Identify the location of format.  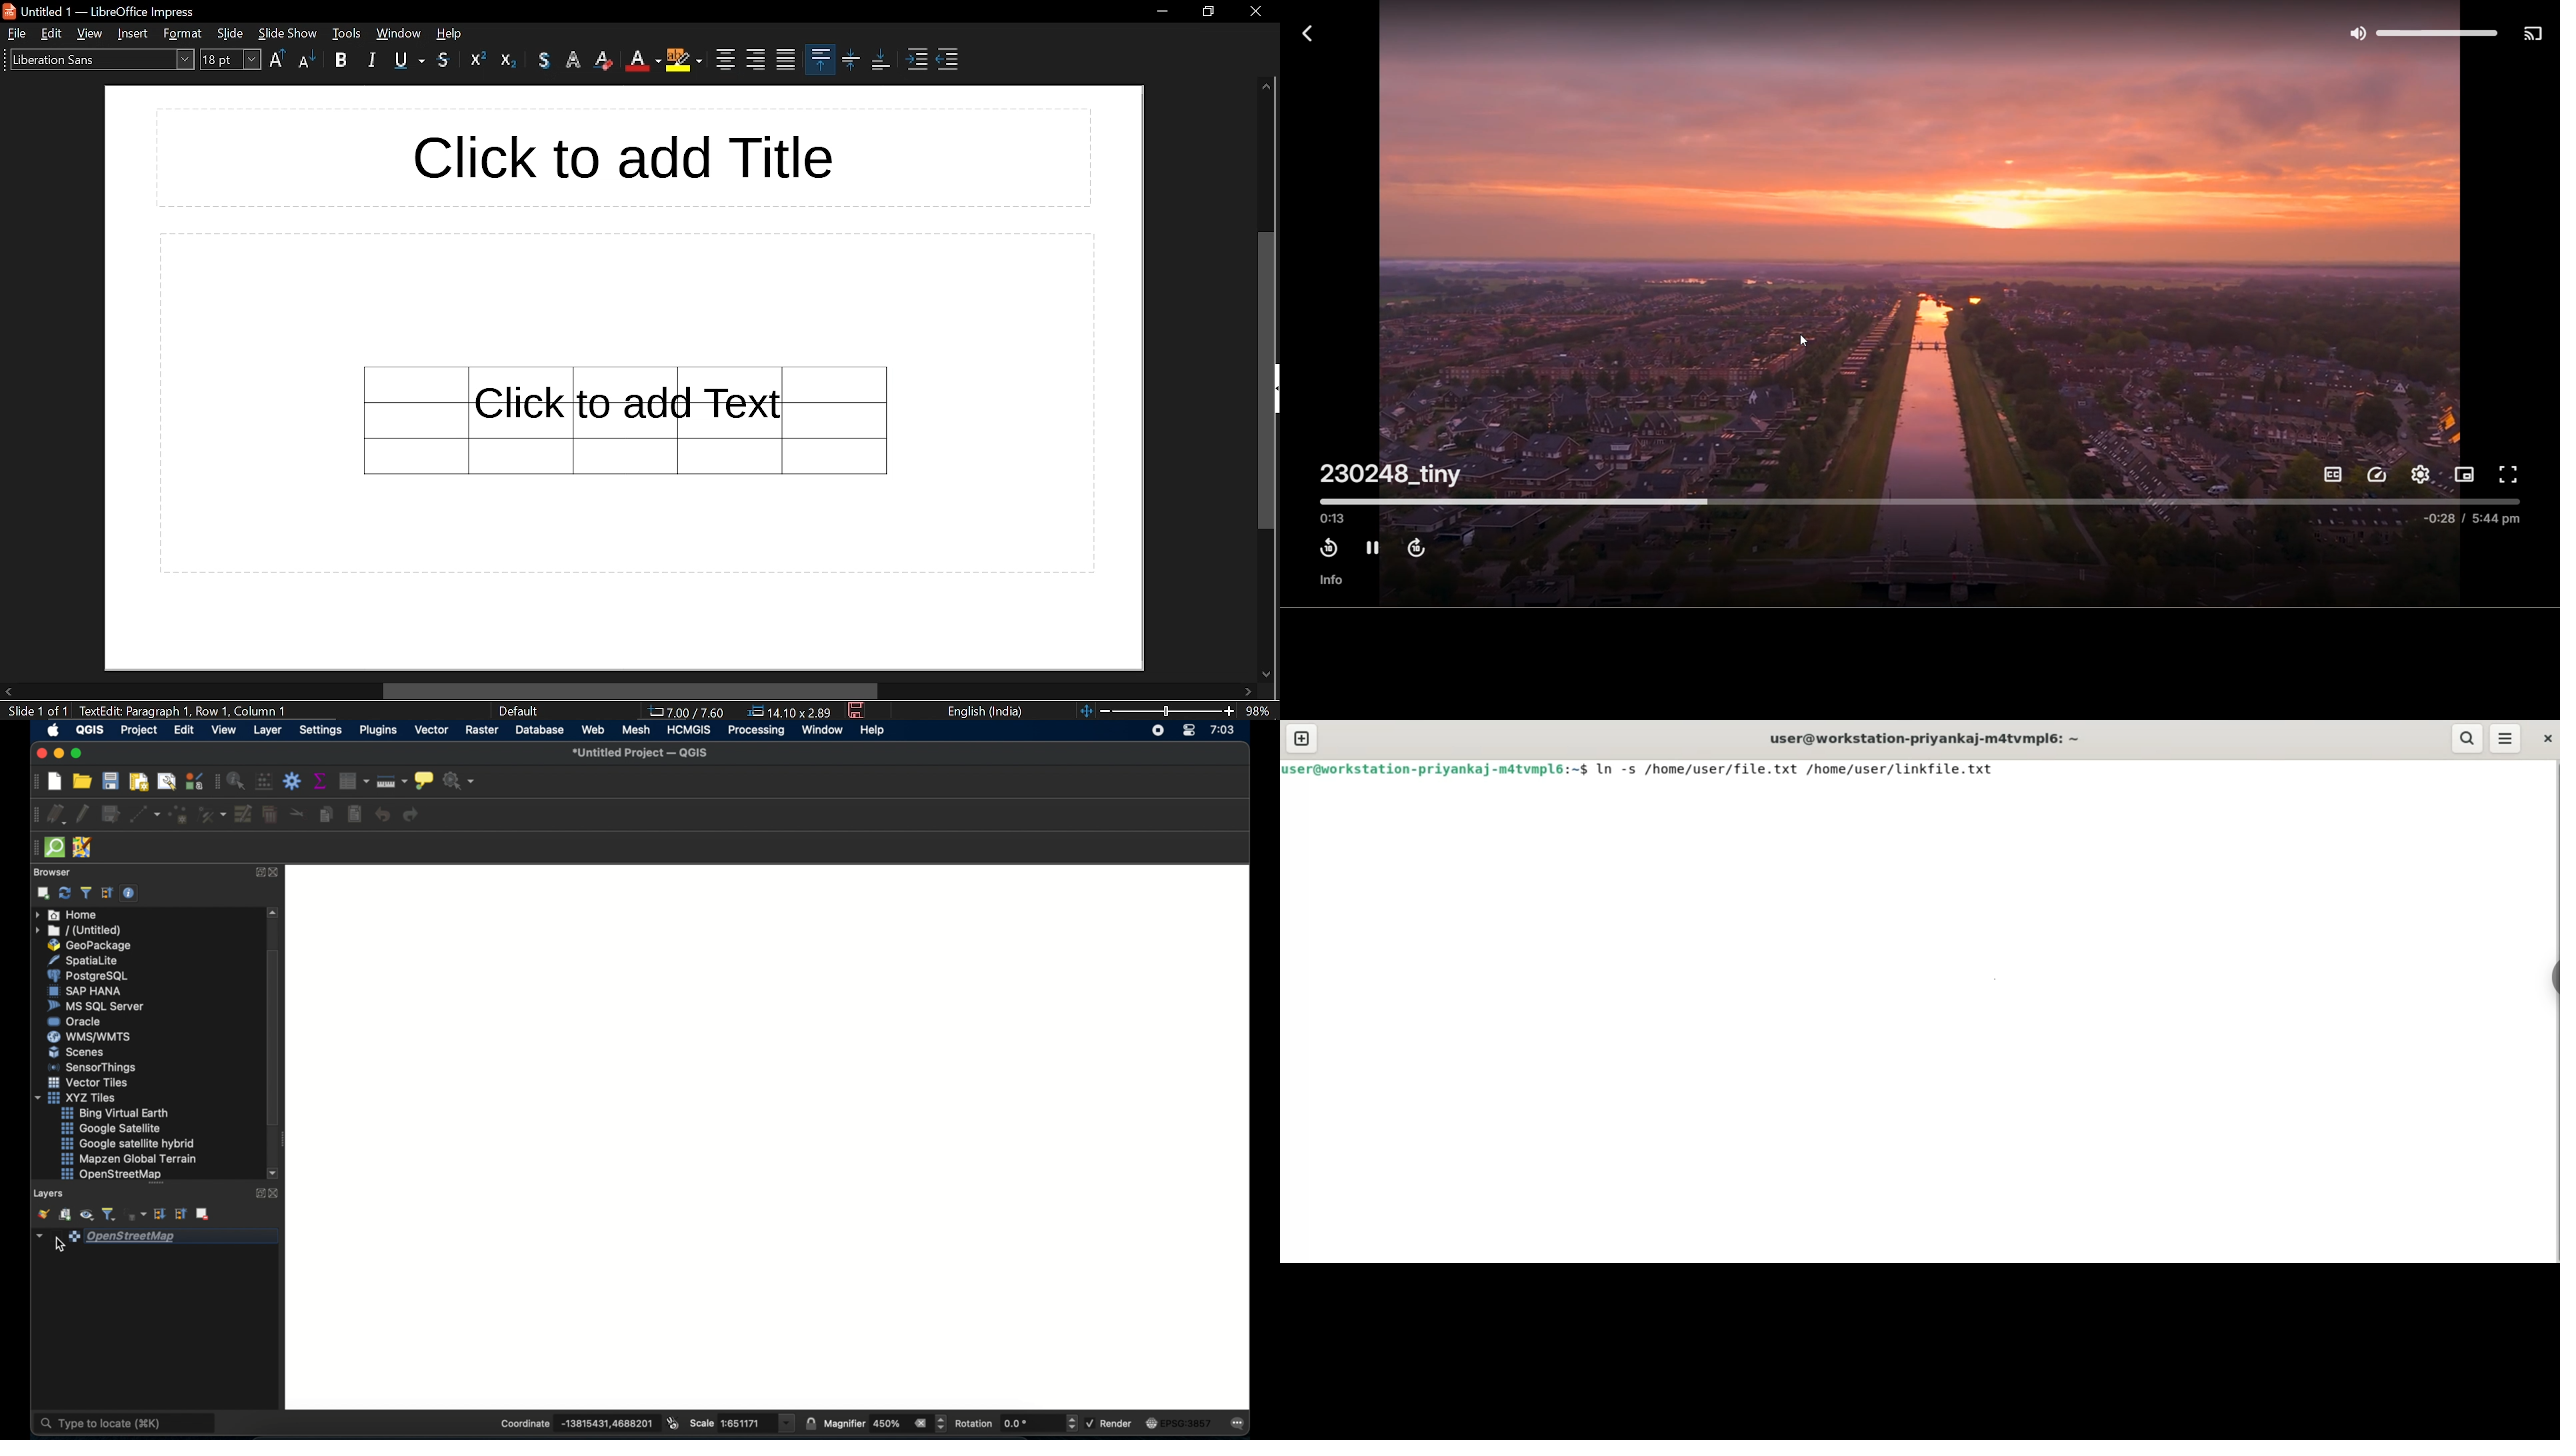
(183, 34).